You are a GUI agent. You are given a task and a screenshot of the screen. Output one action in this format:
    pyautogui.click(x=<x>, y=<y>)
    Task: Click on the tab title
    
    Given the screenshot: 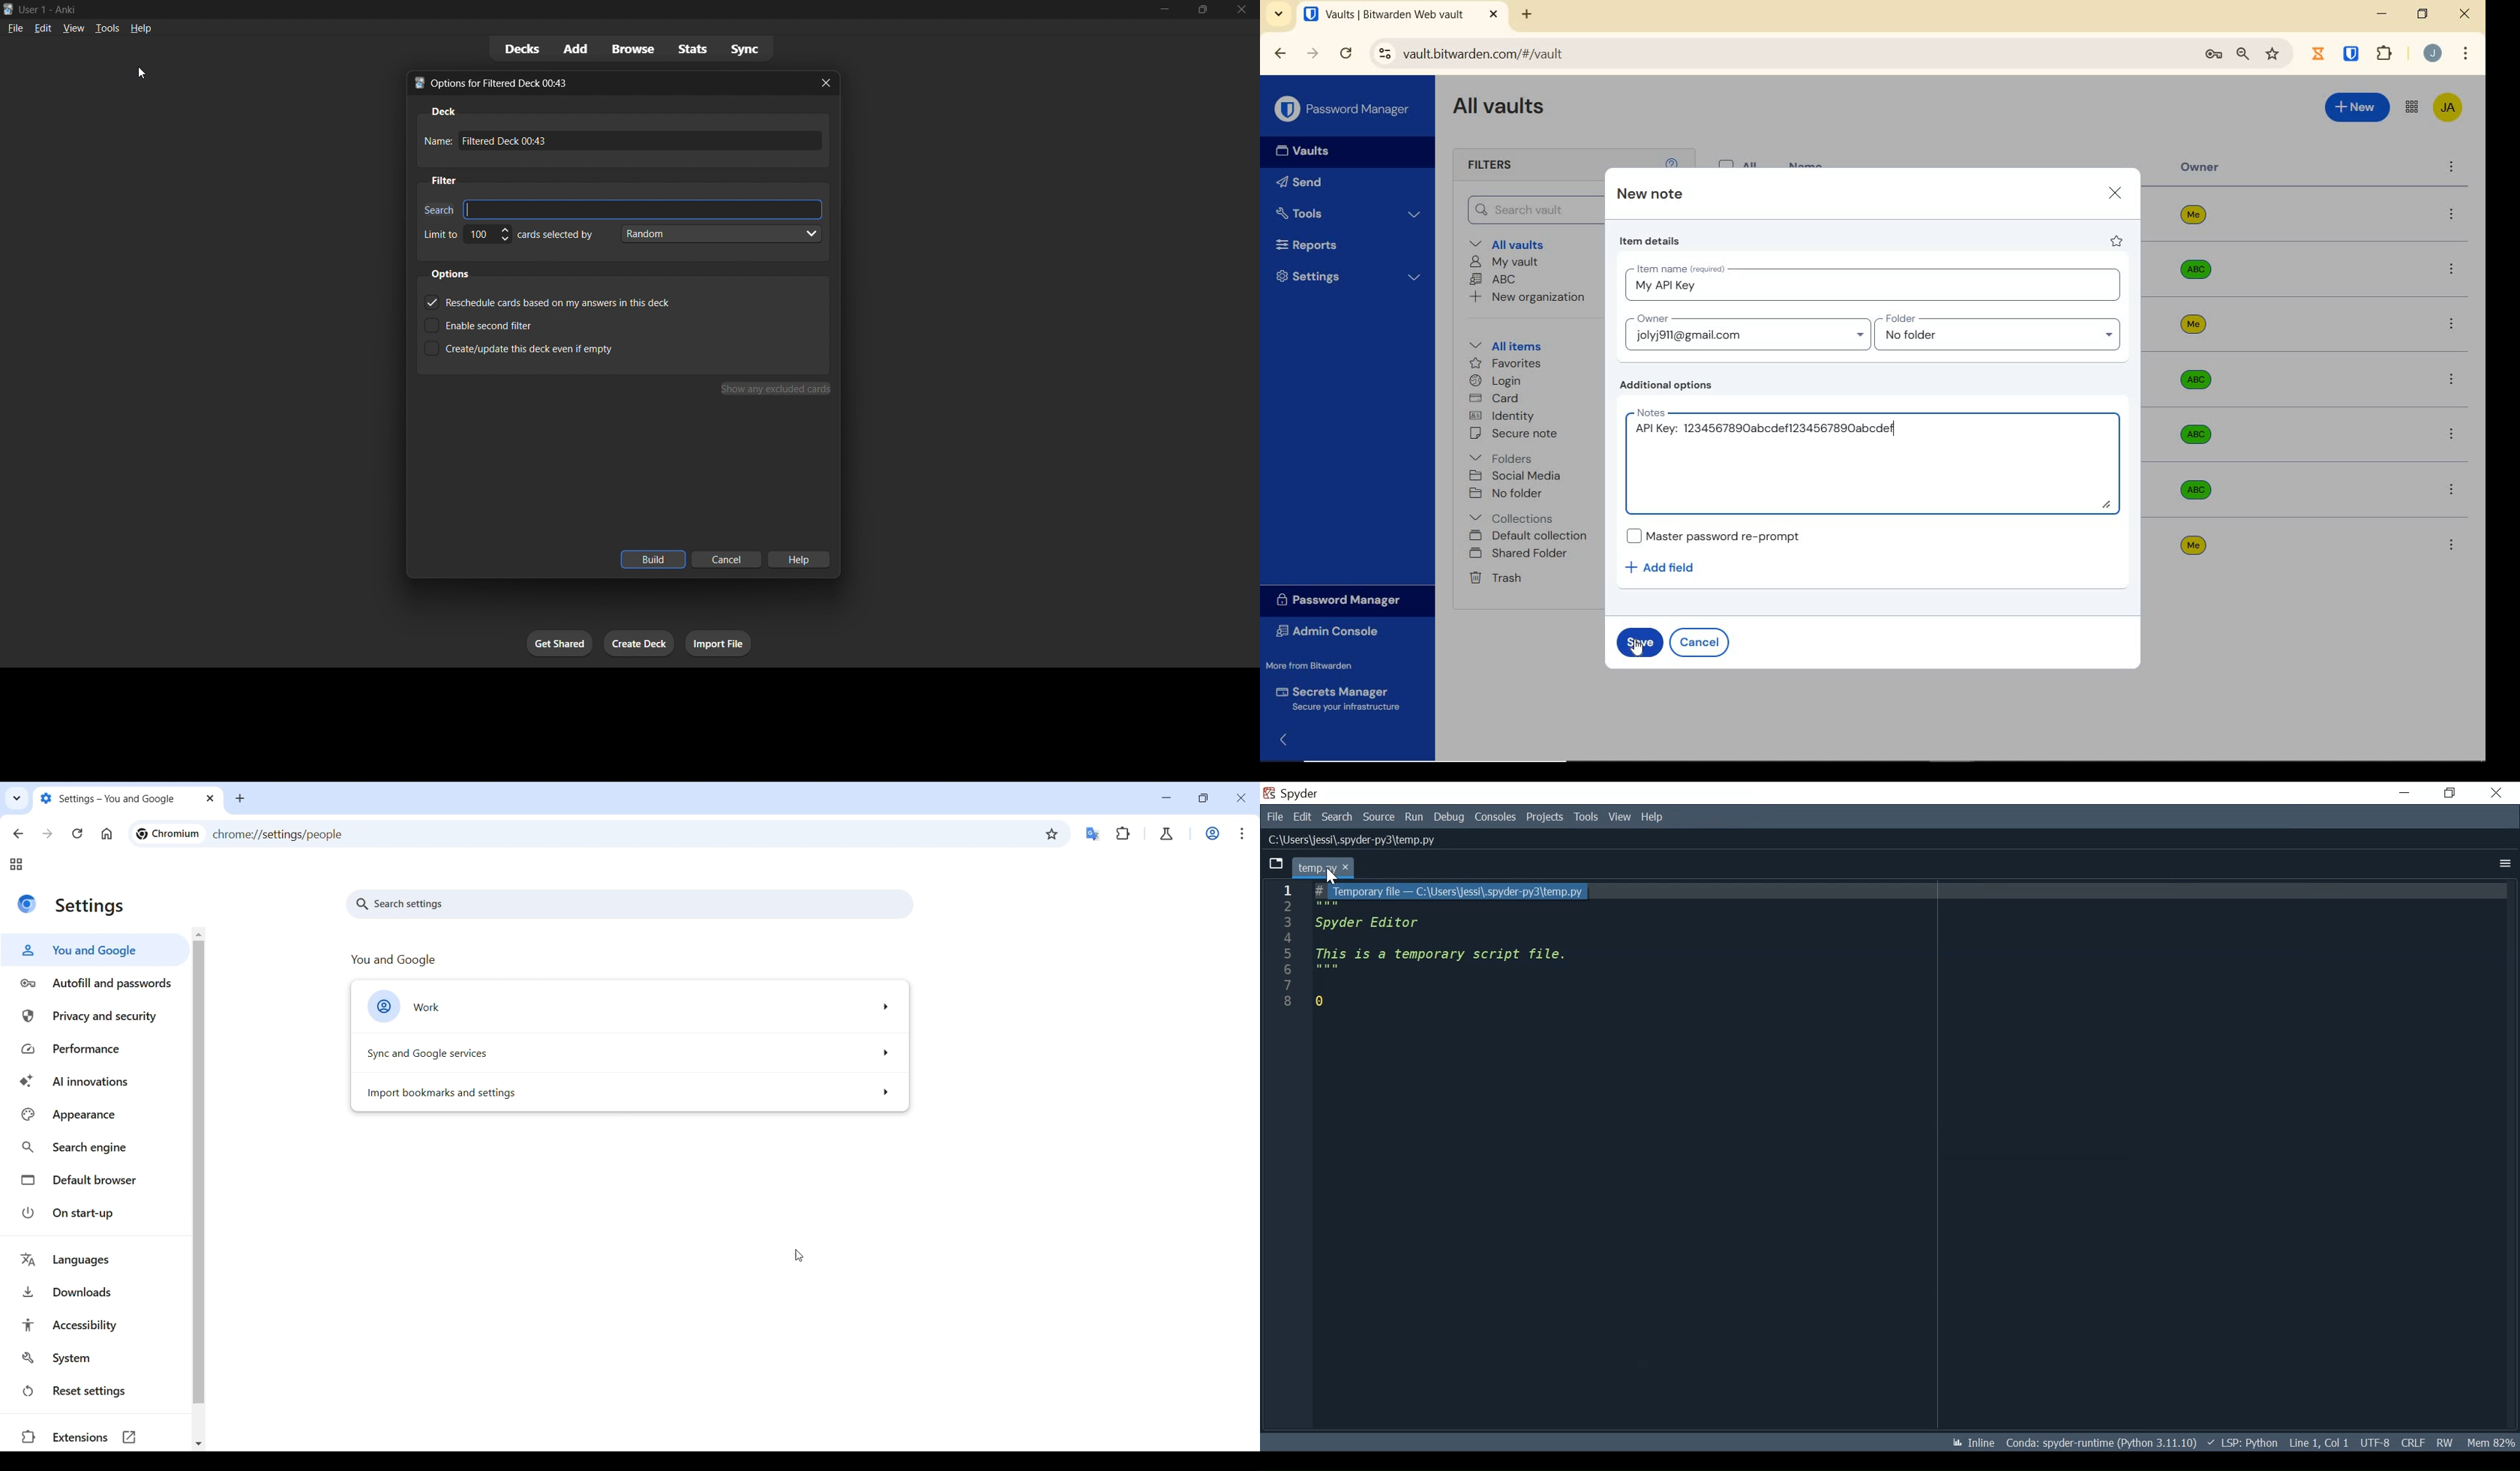 What is the action you would take?
    pyautogui.click(x=601, y=82)
    